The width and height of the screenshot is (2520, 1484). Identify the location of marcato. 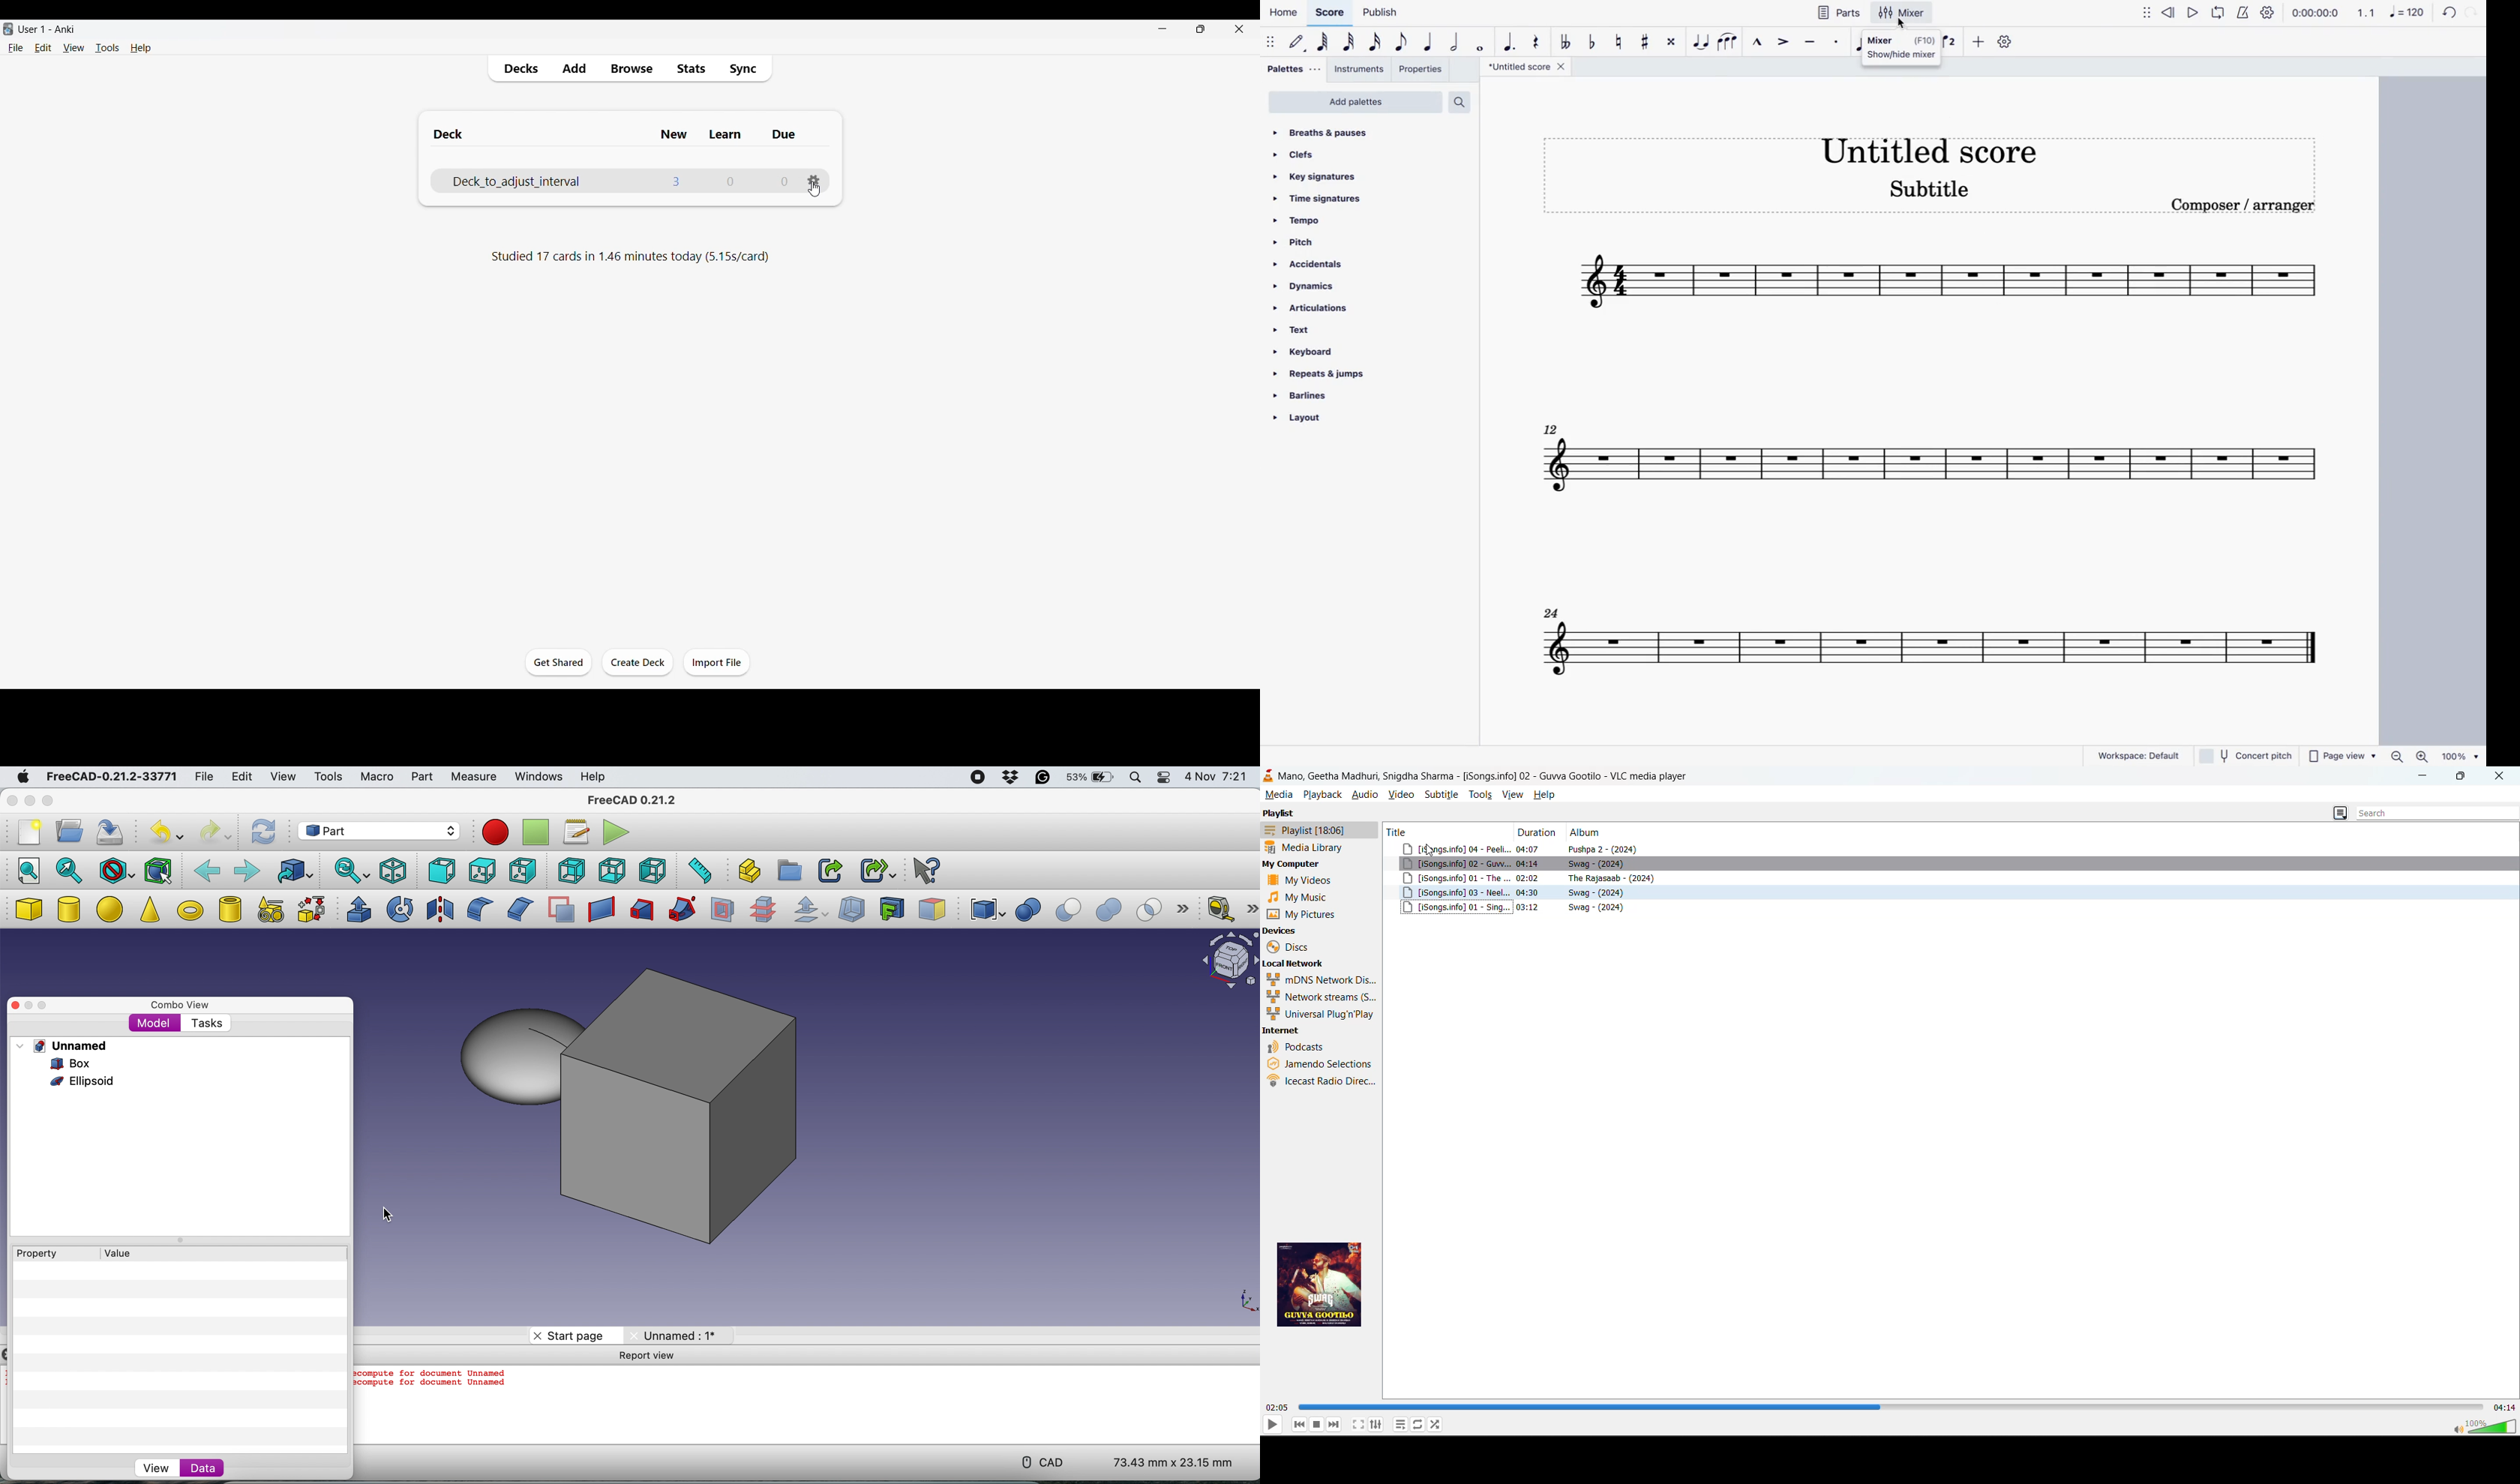
(1755, 41).